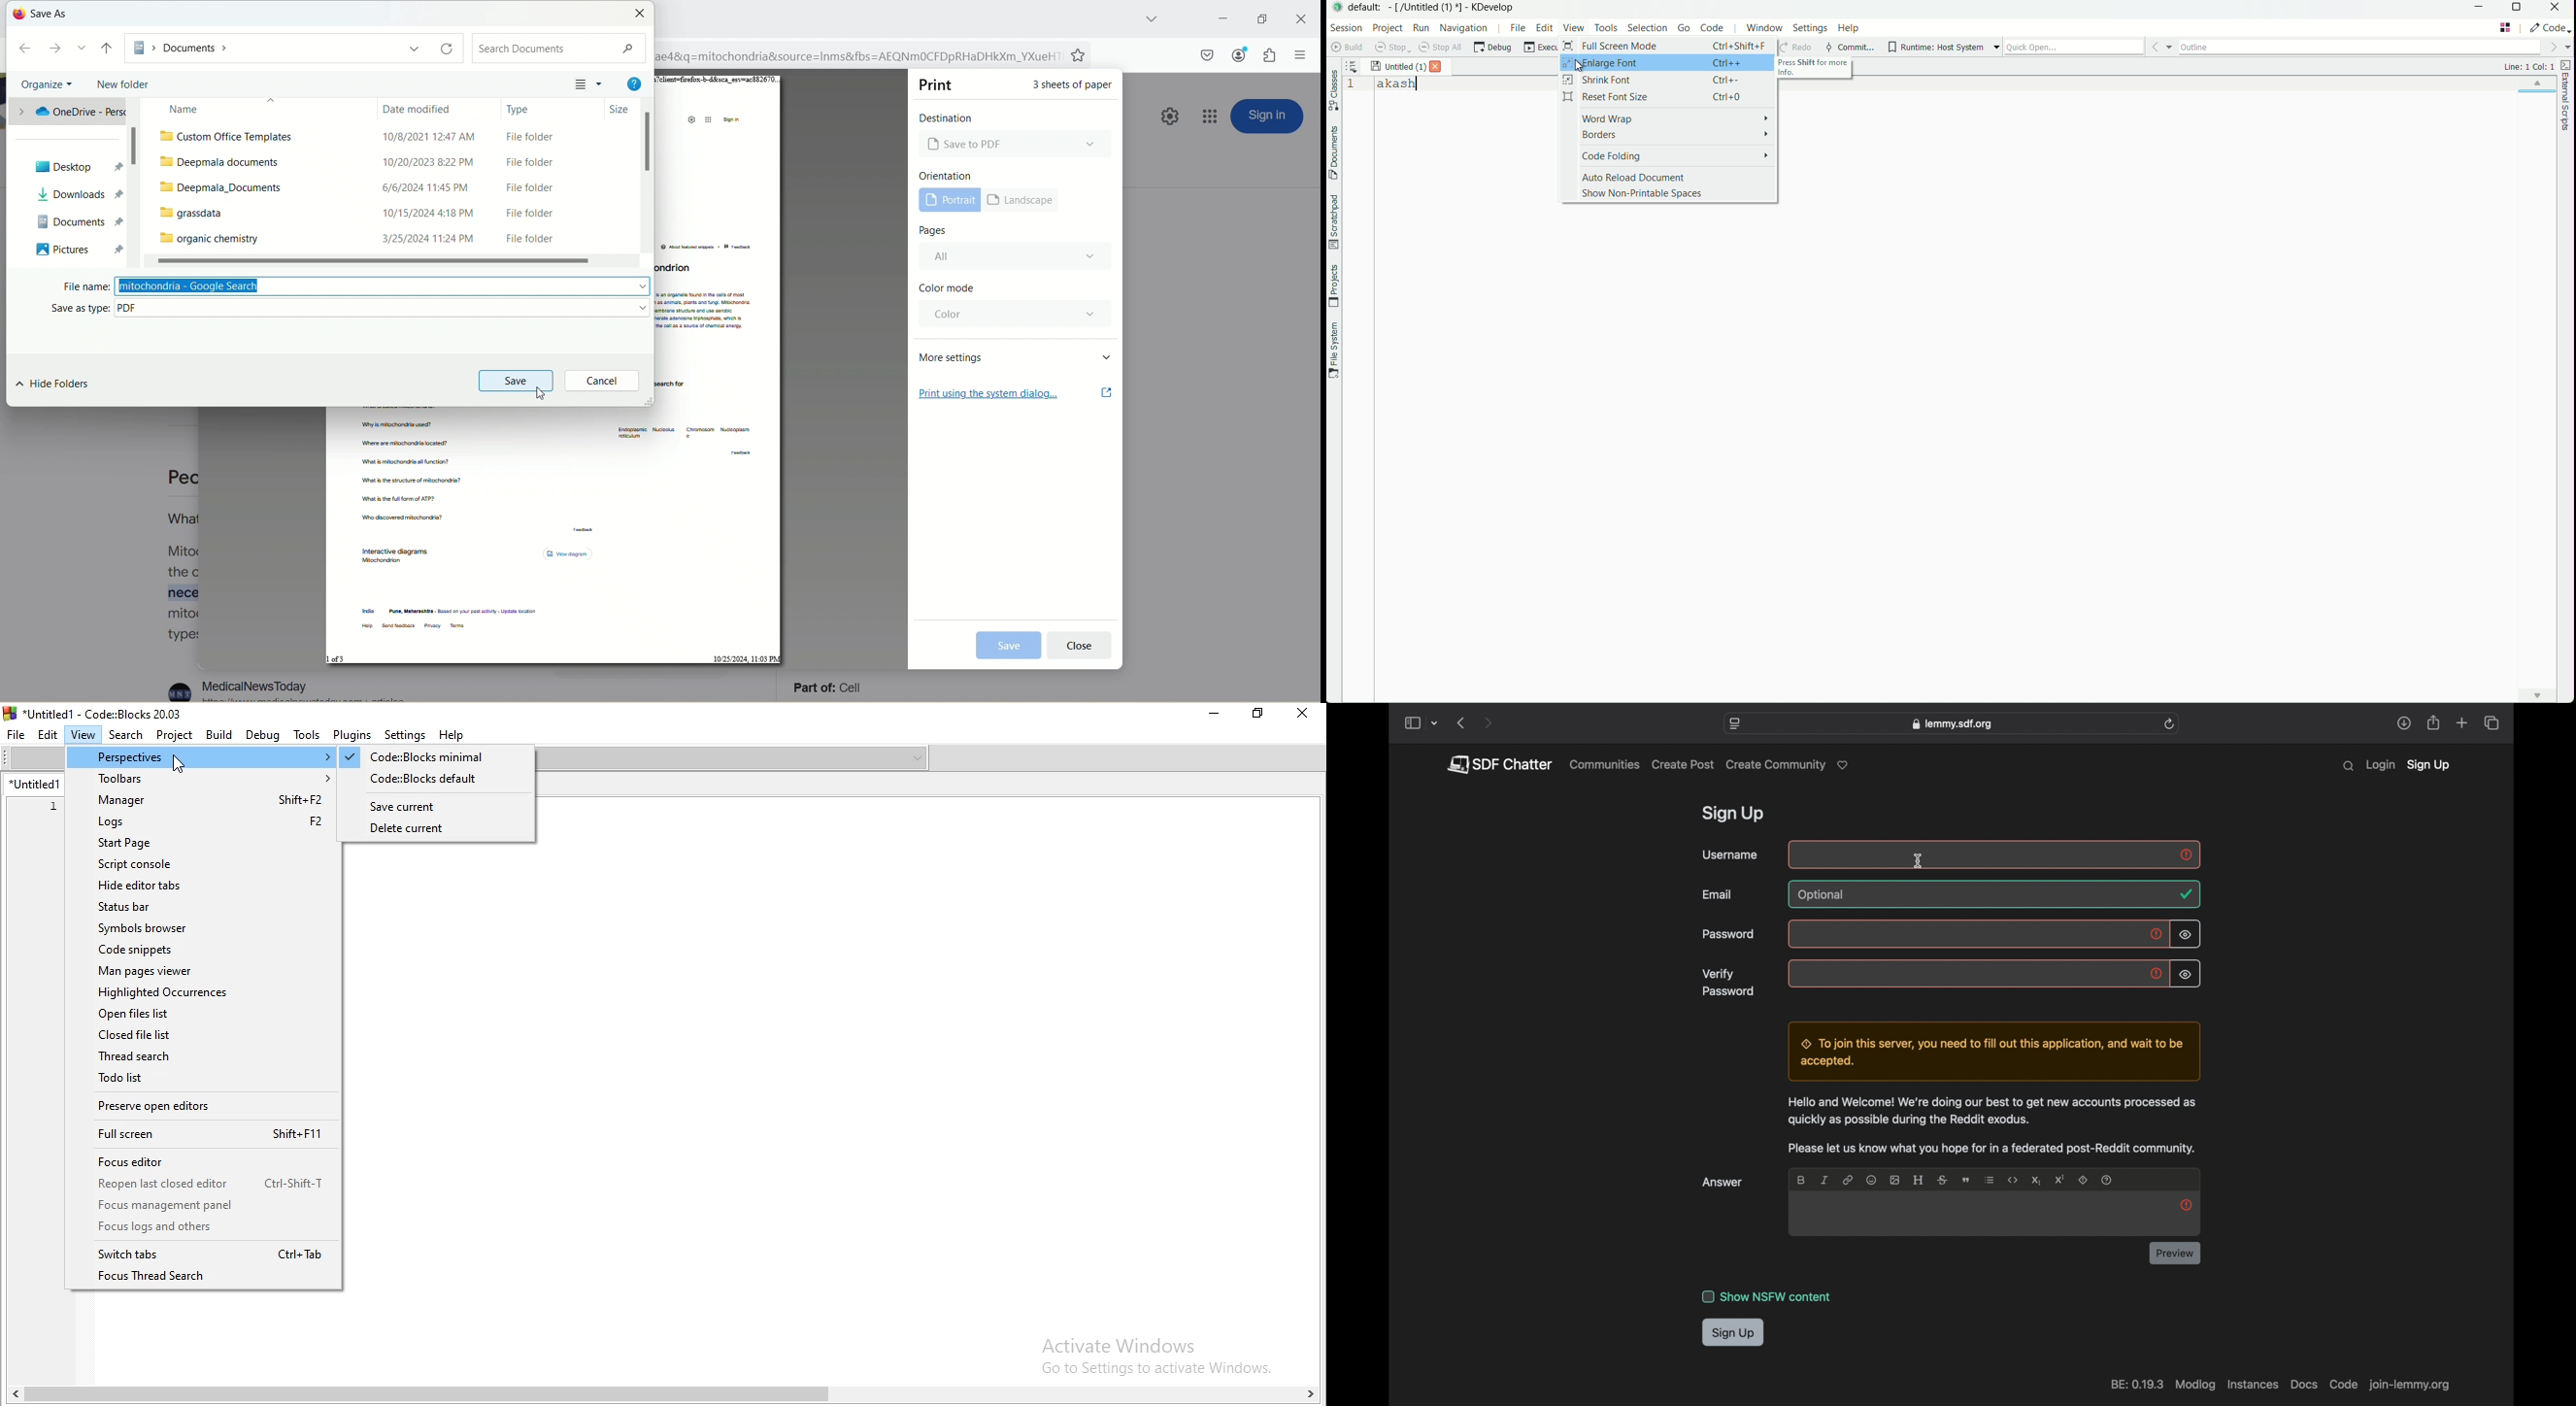 The image size is (2576, 1428). I want to click on forward to, so click(56, 47).